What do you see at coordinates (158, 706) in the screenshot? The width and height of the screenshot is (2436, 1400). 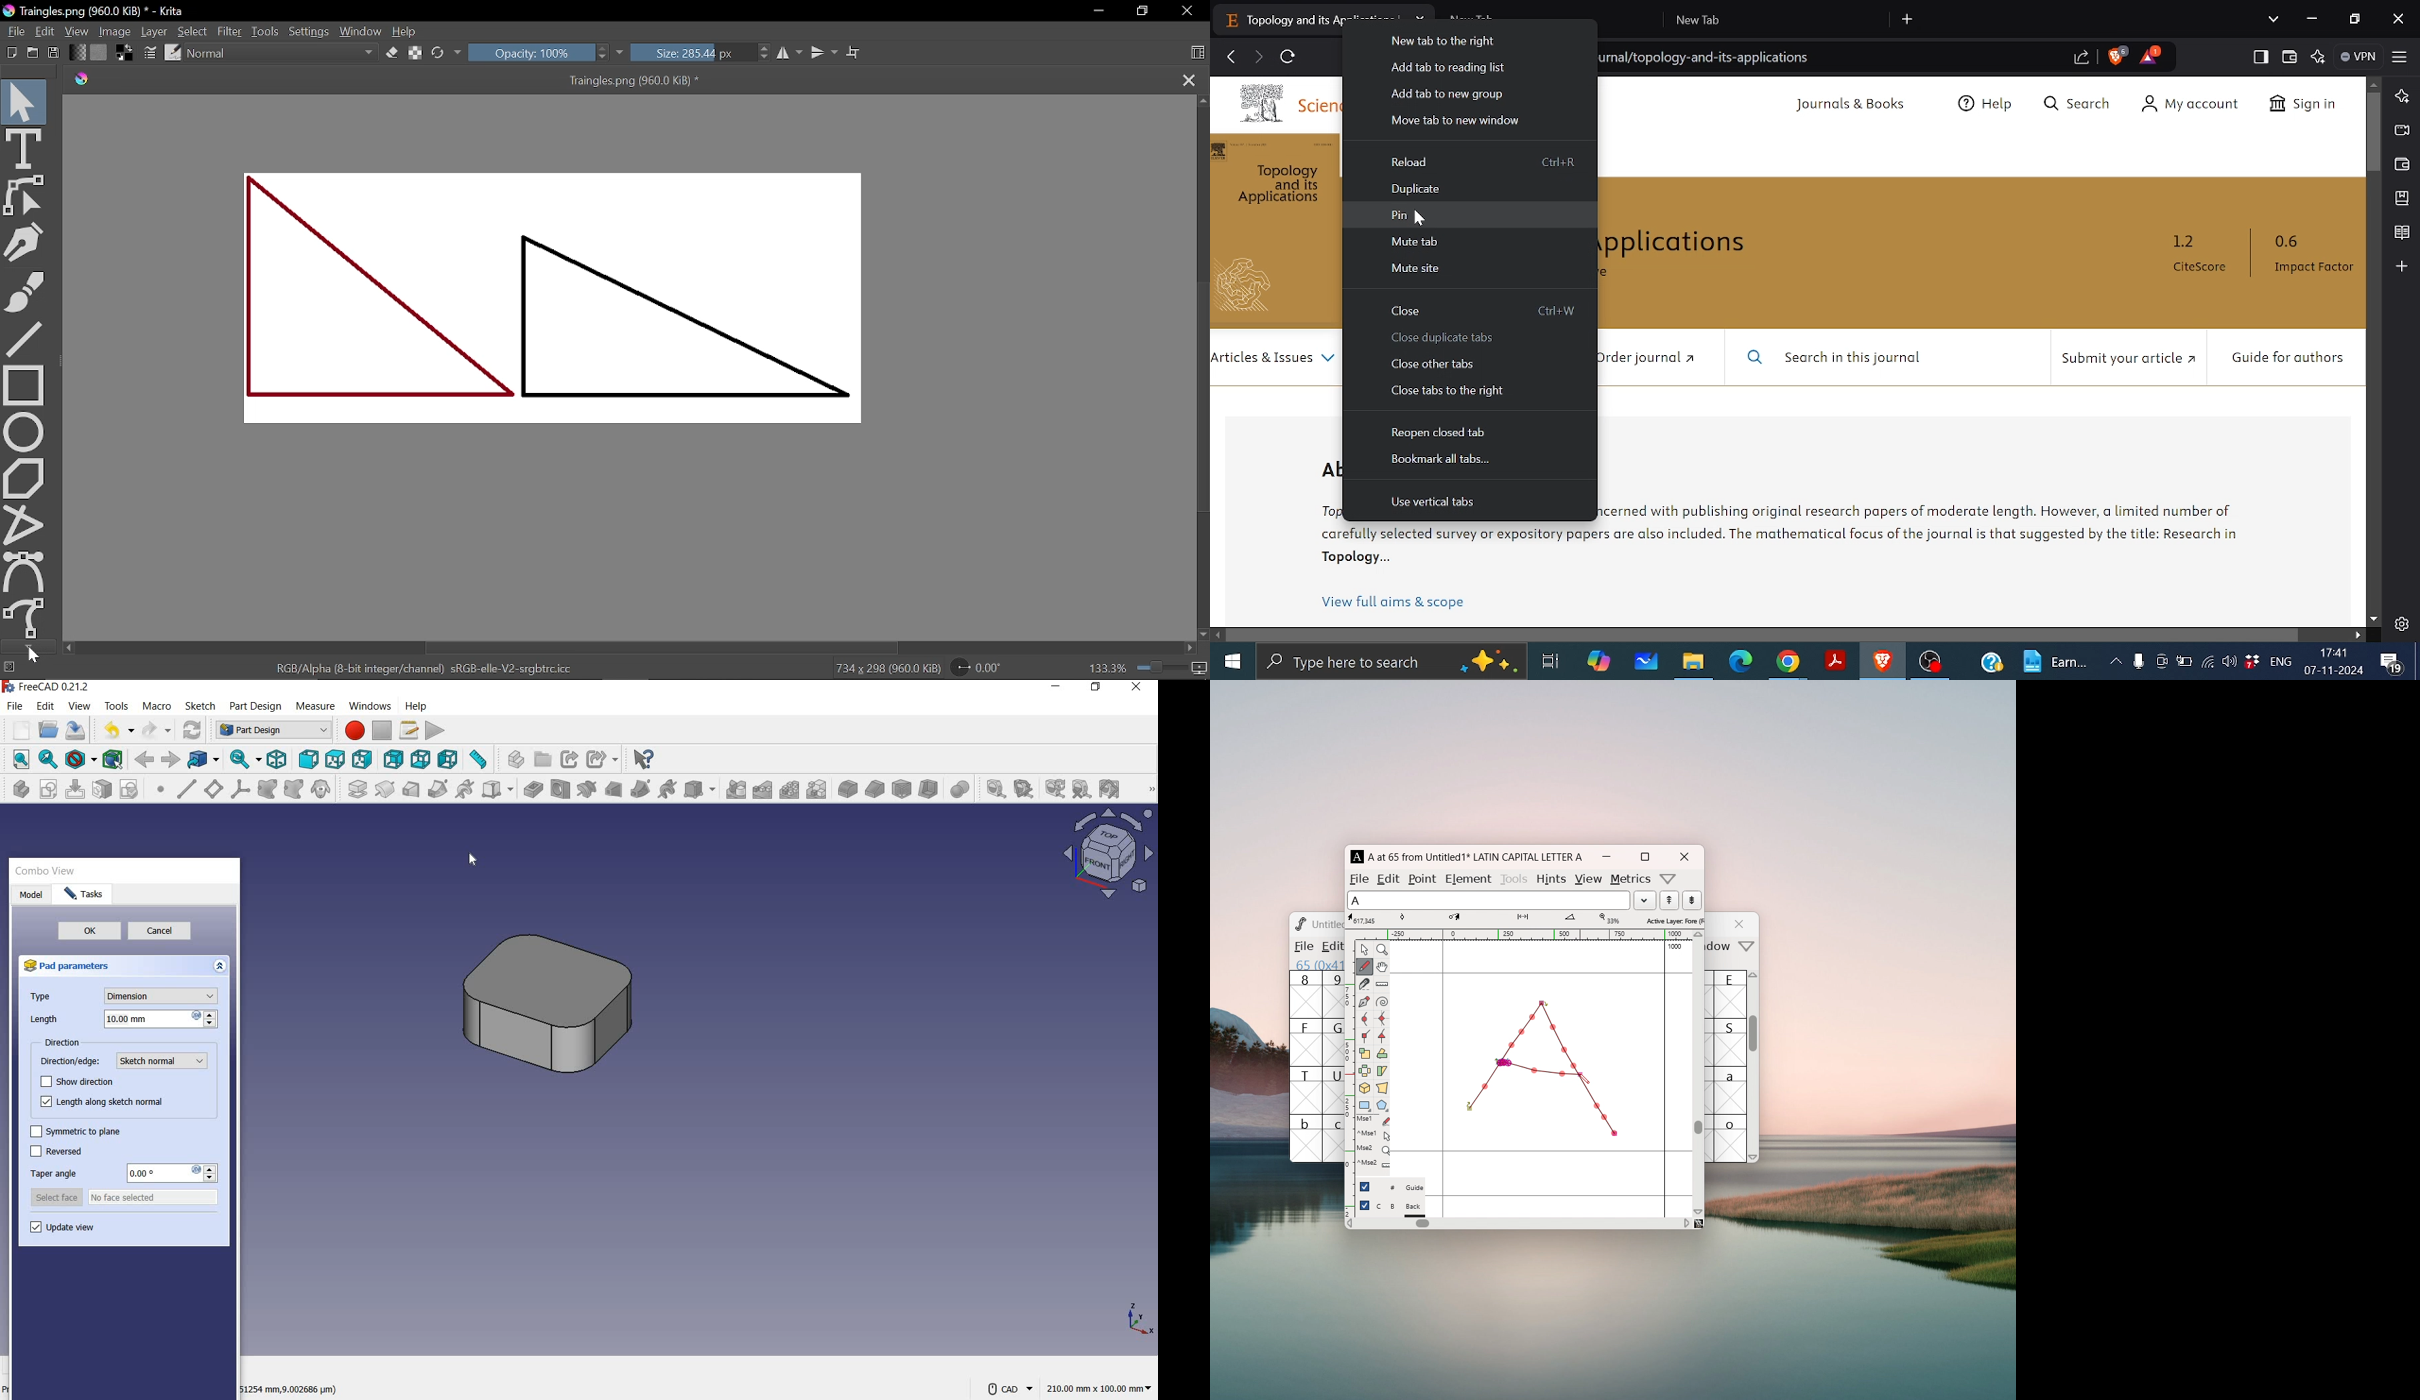 I see `macro` at bounding box center [158, 706].